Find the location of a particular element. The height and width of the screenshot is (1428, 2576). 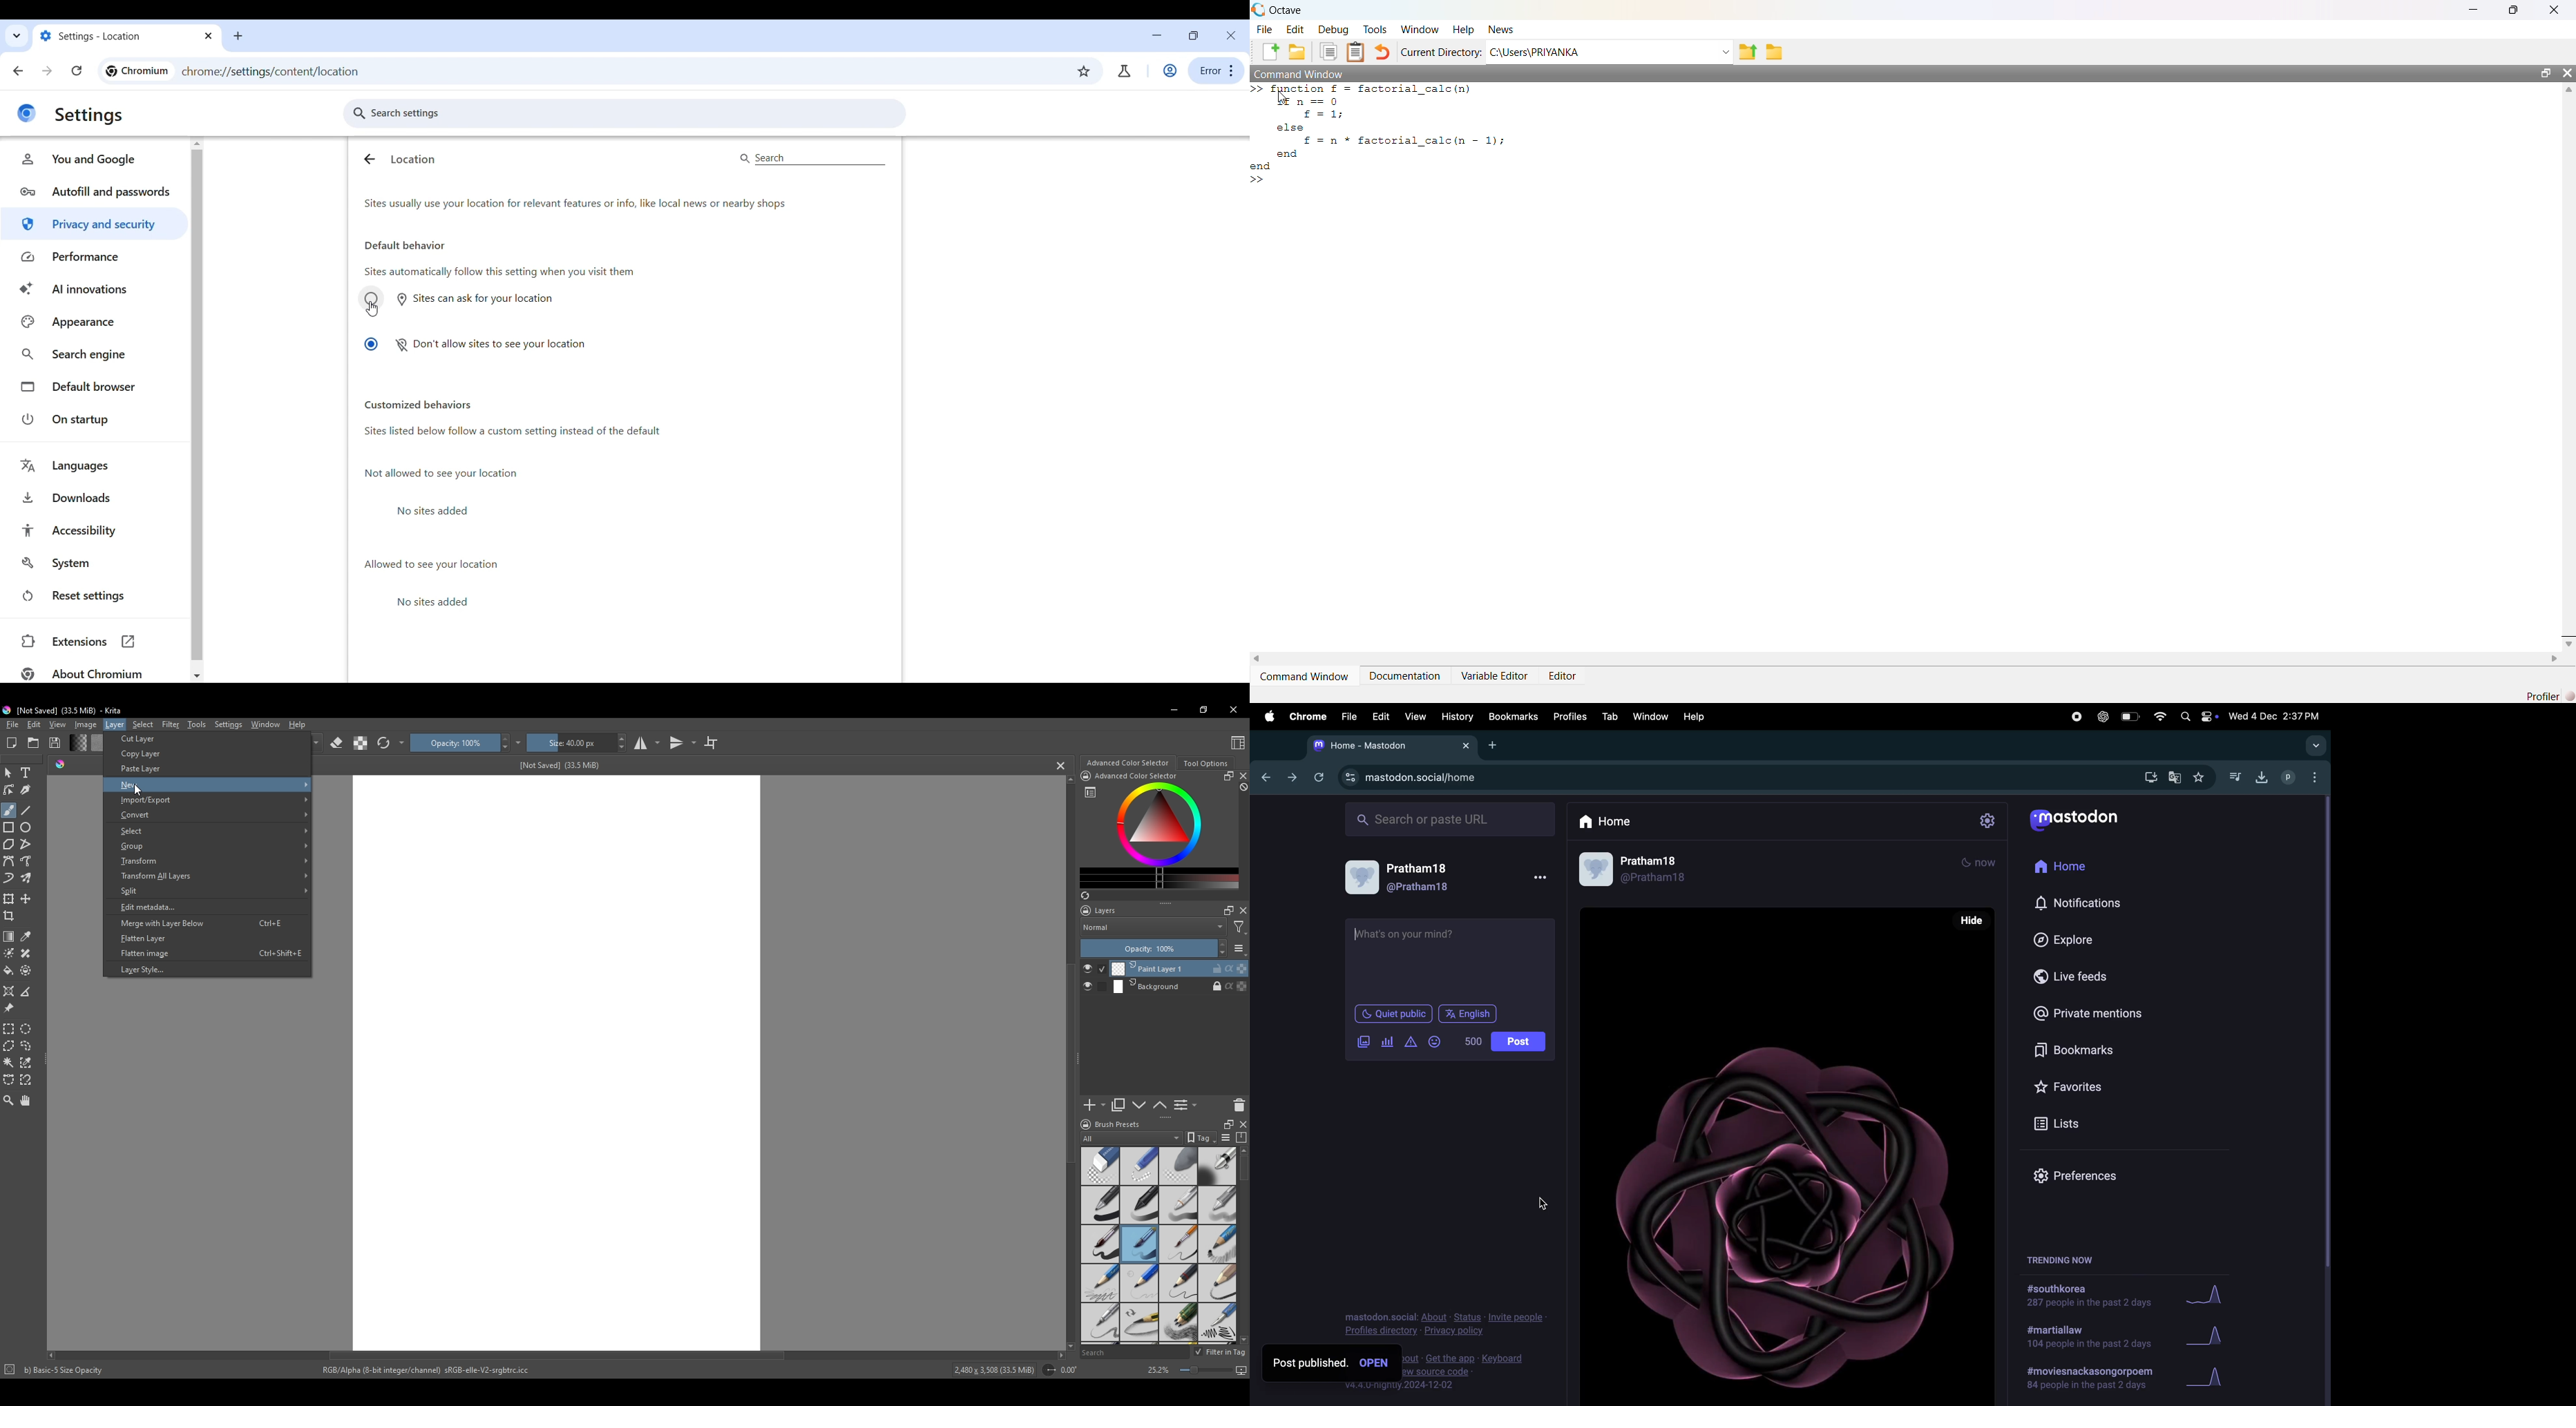

bezier curve is located at coordinates (9, 1081).